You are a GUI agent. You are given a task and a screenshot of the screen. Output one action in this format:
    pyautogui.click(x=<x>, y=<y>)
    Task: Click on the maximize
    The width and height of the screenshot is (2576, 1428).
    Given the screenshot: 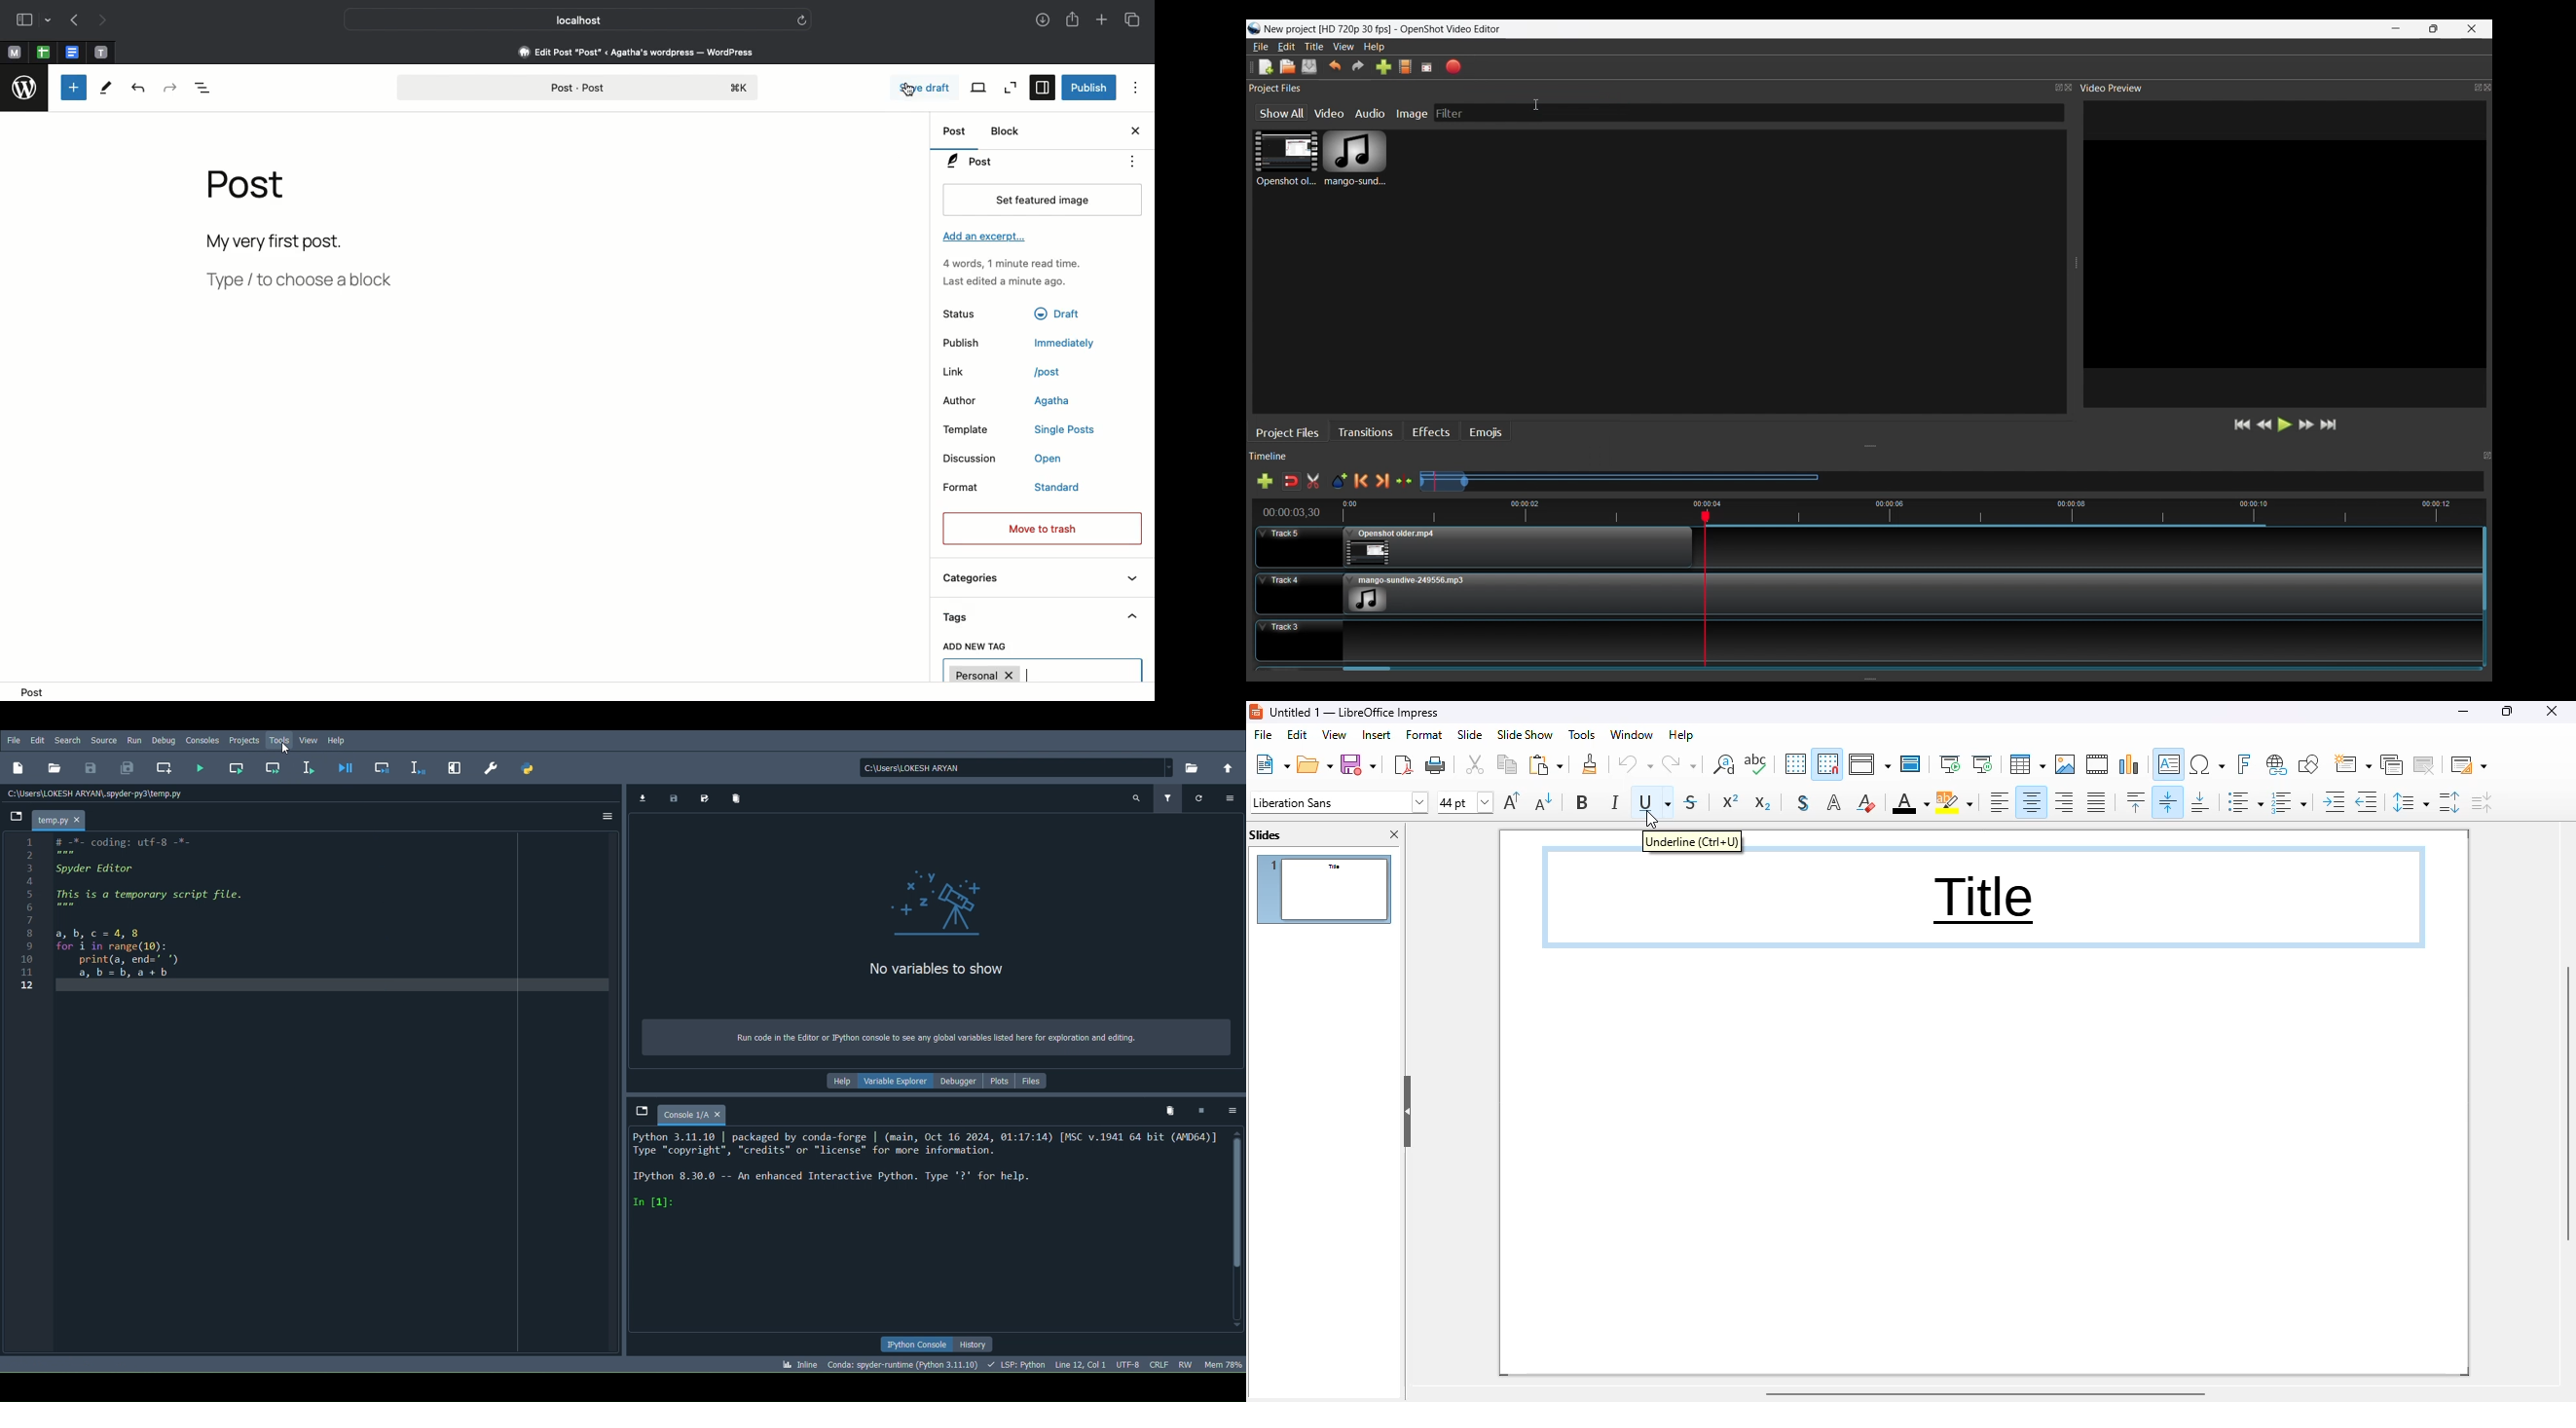 What is the action you would take?
    pyautogui.click(x=2050, y=85)
    